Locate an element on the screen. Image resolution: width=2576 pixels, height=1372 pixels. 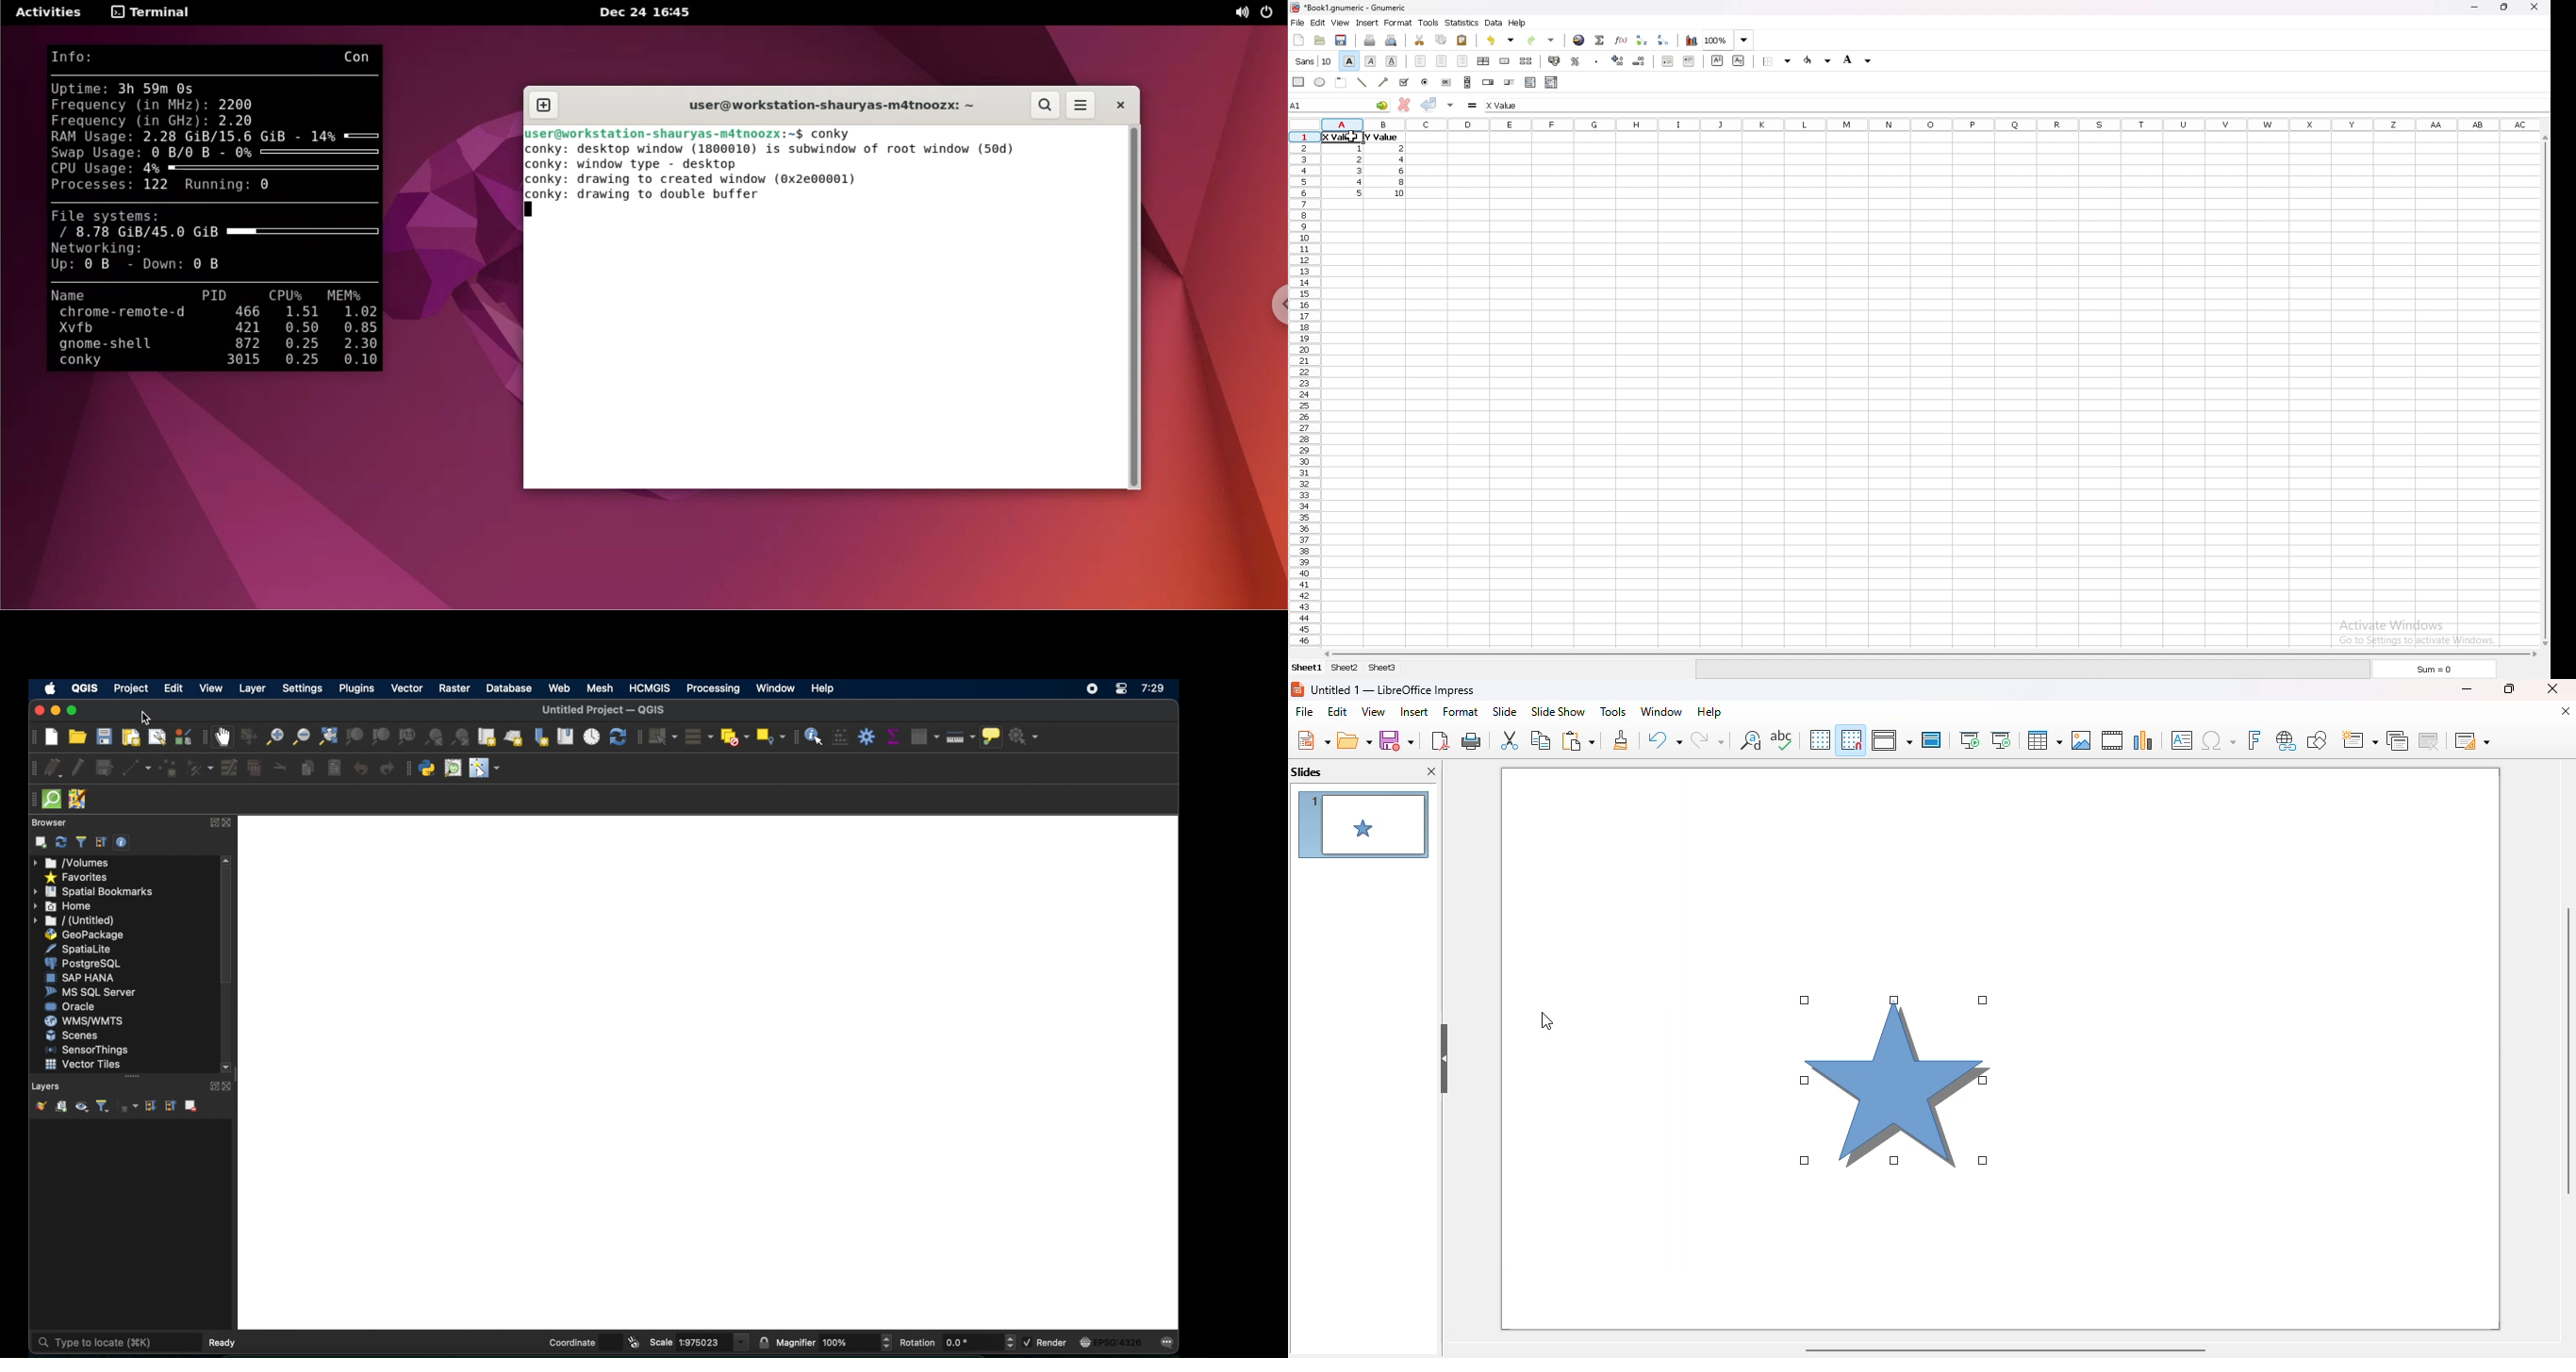
selected cell row is located at coordinates (1306, 136).